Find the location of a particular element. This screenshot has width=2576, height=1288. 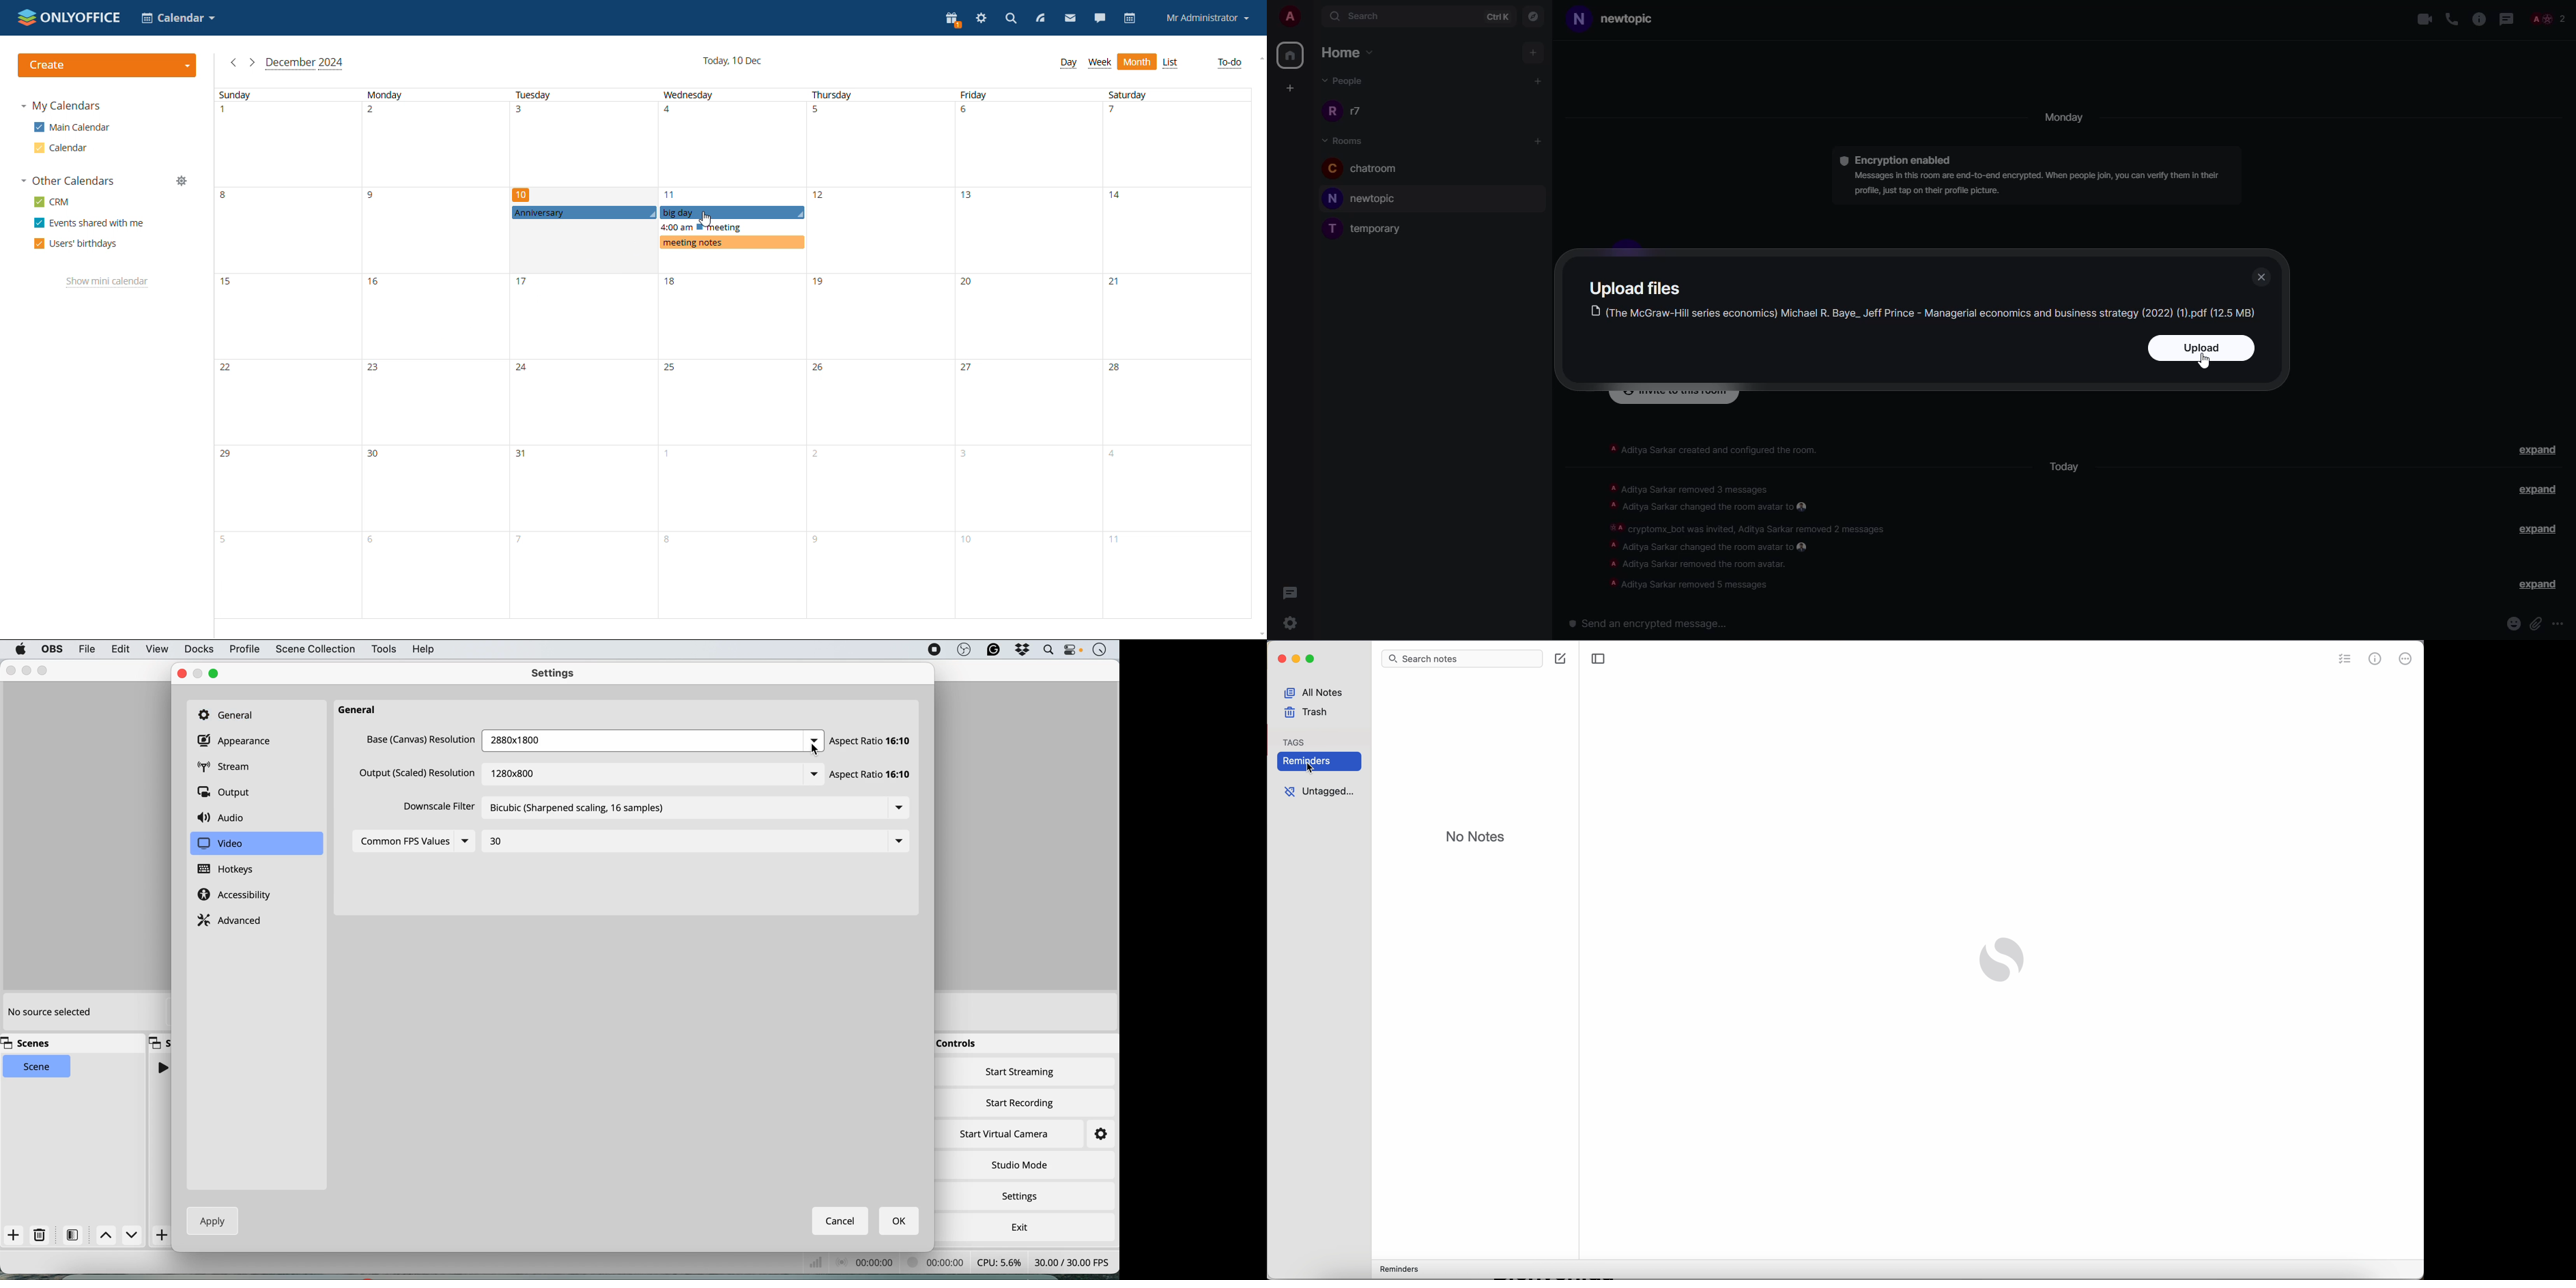

cancel is located at coordinates (841, 1221).